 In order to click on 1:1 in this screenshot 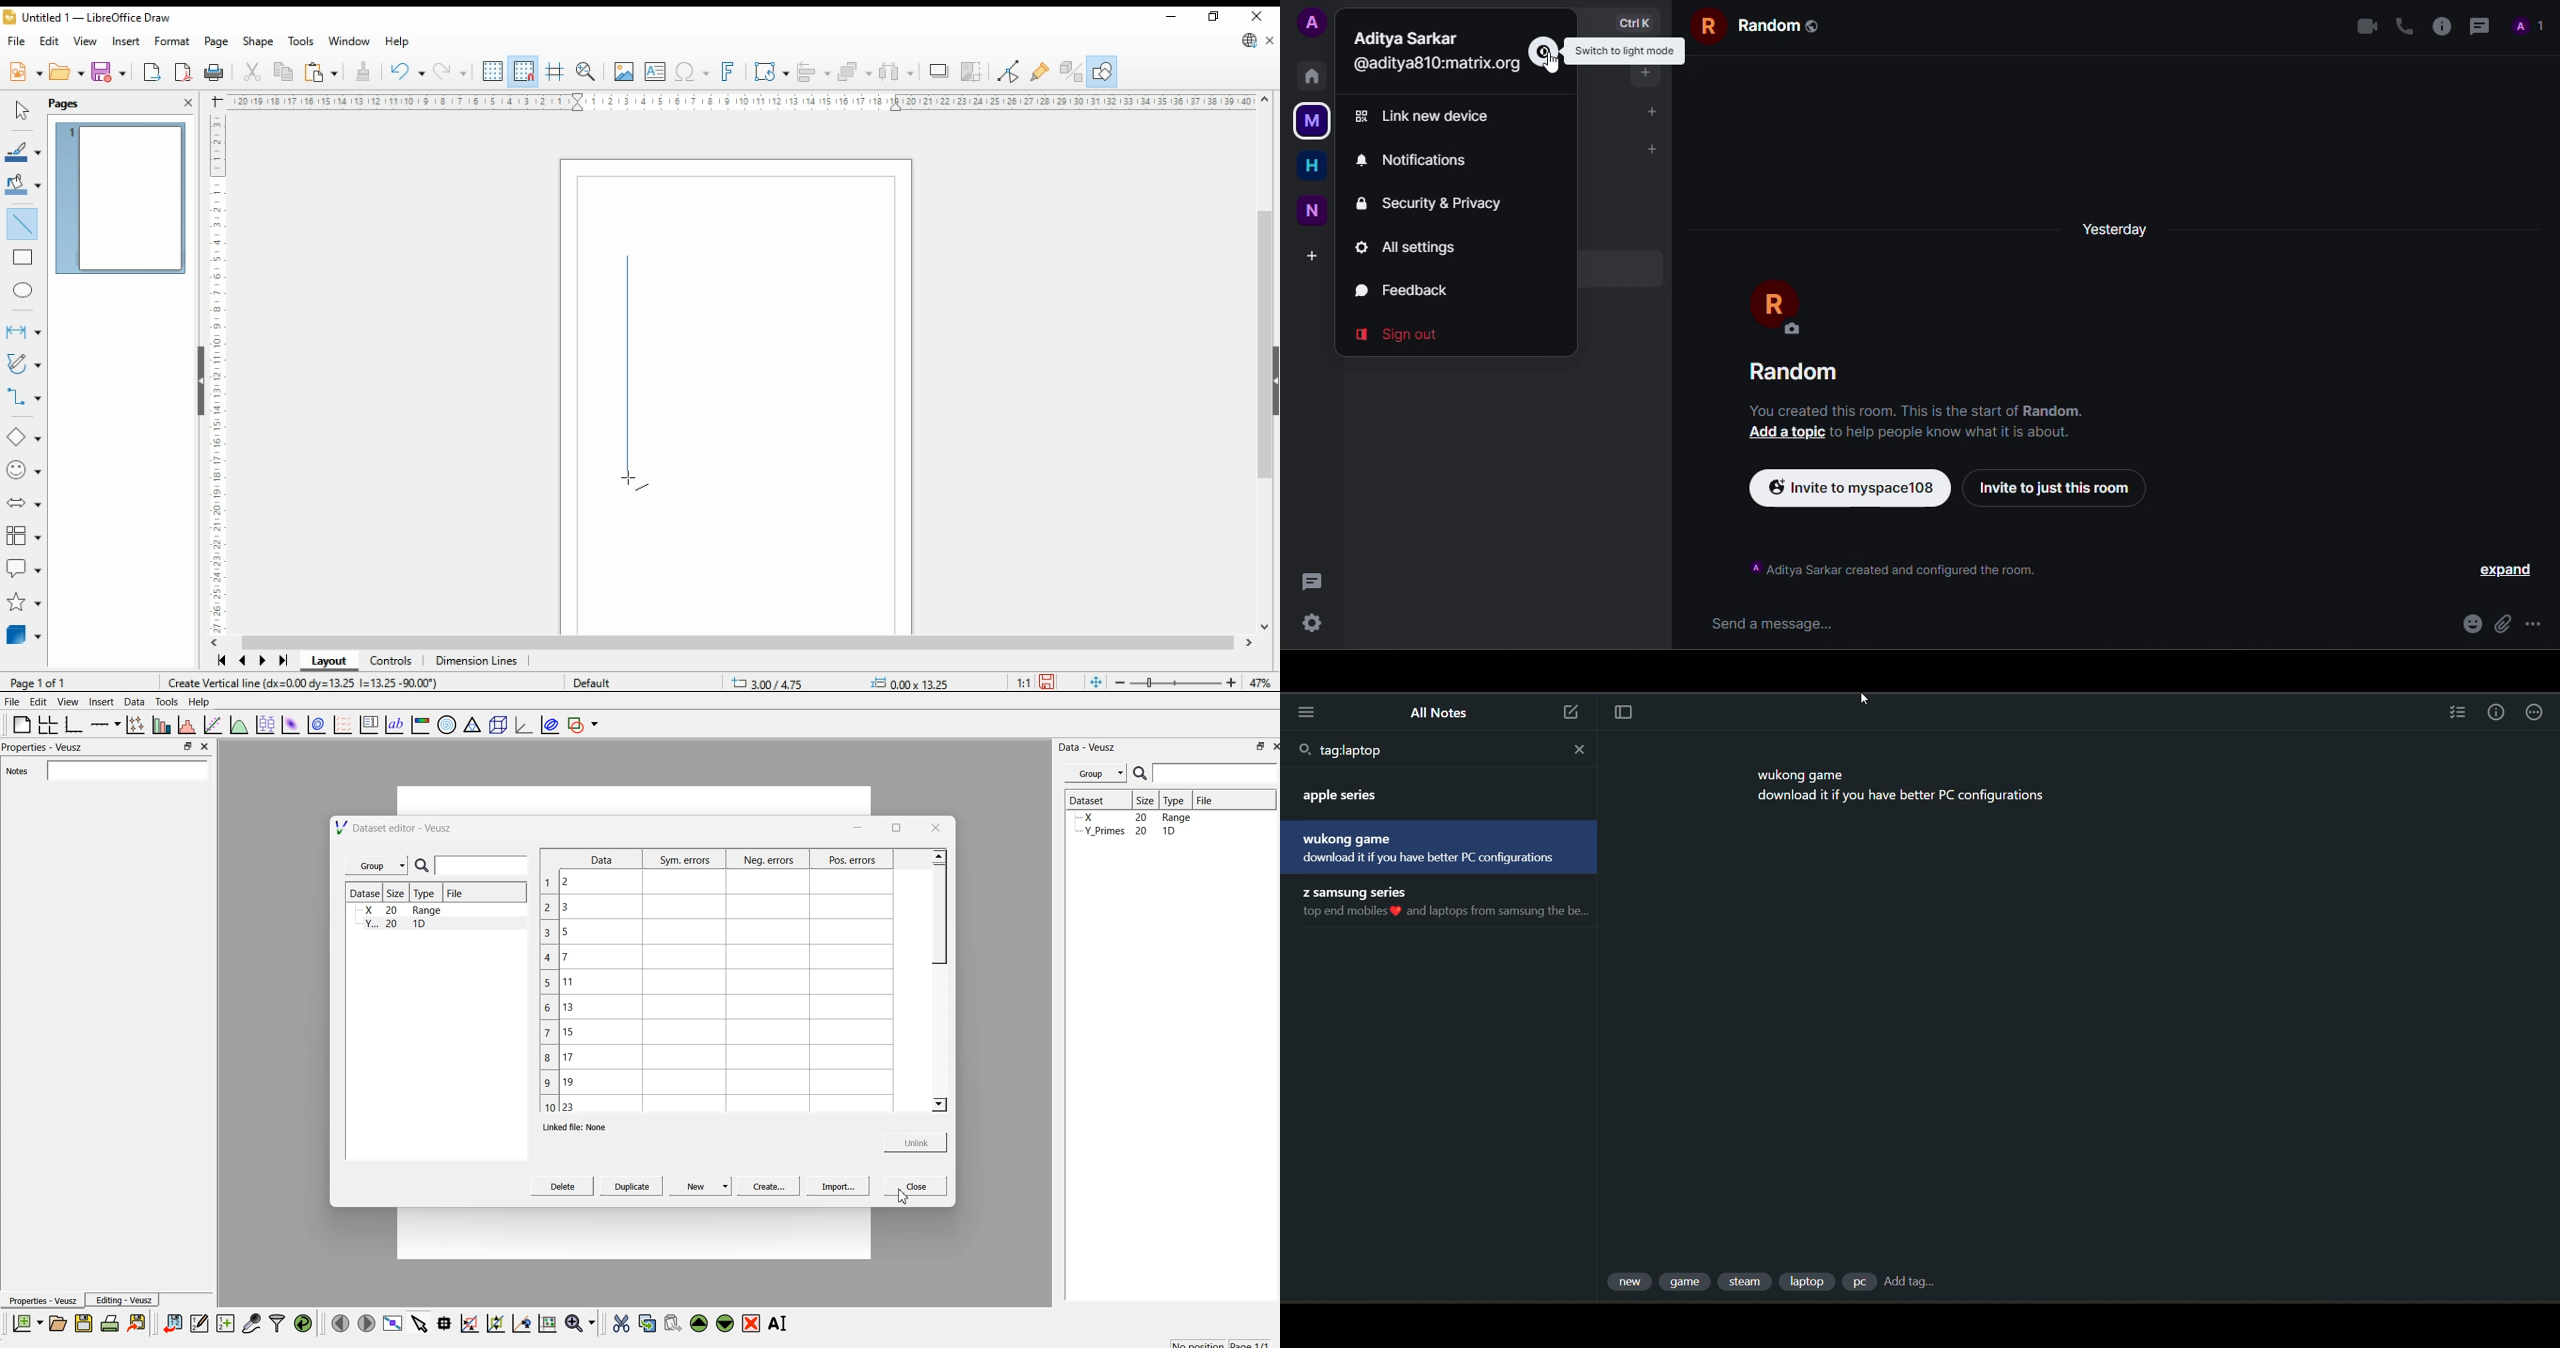, I will do `click(1024, 682)`.